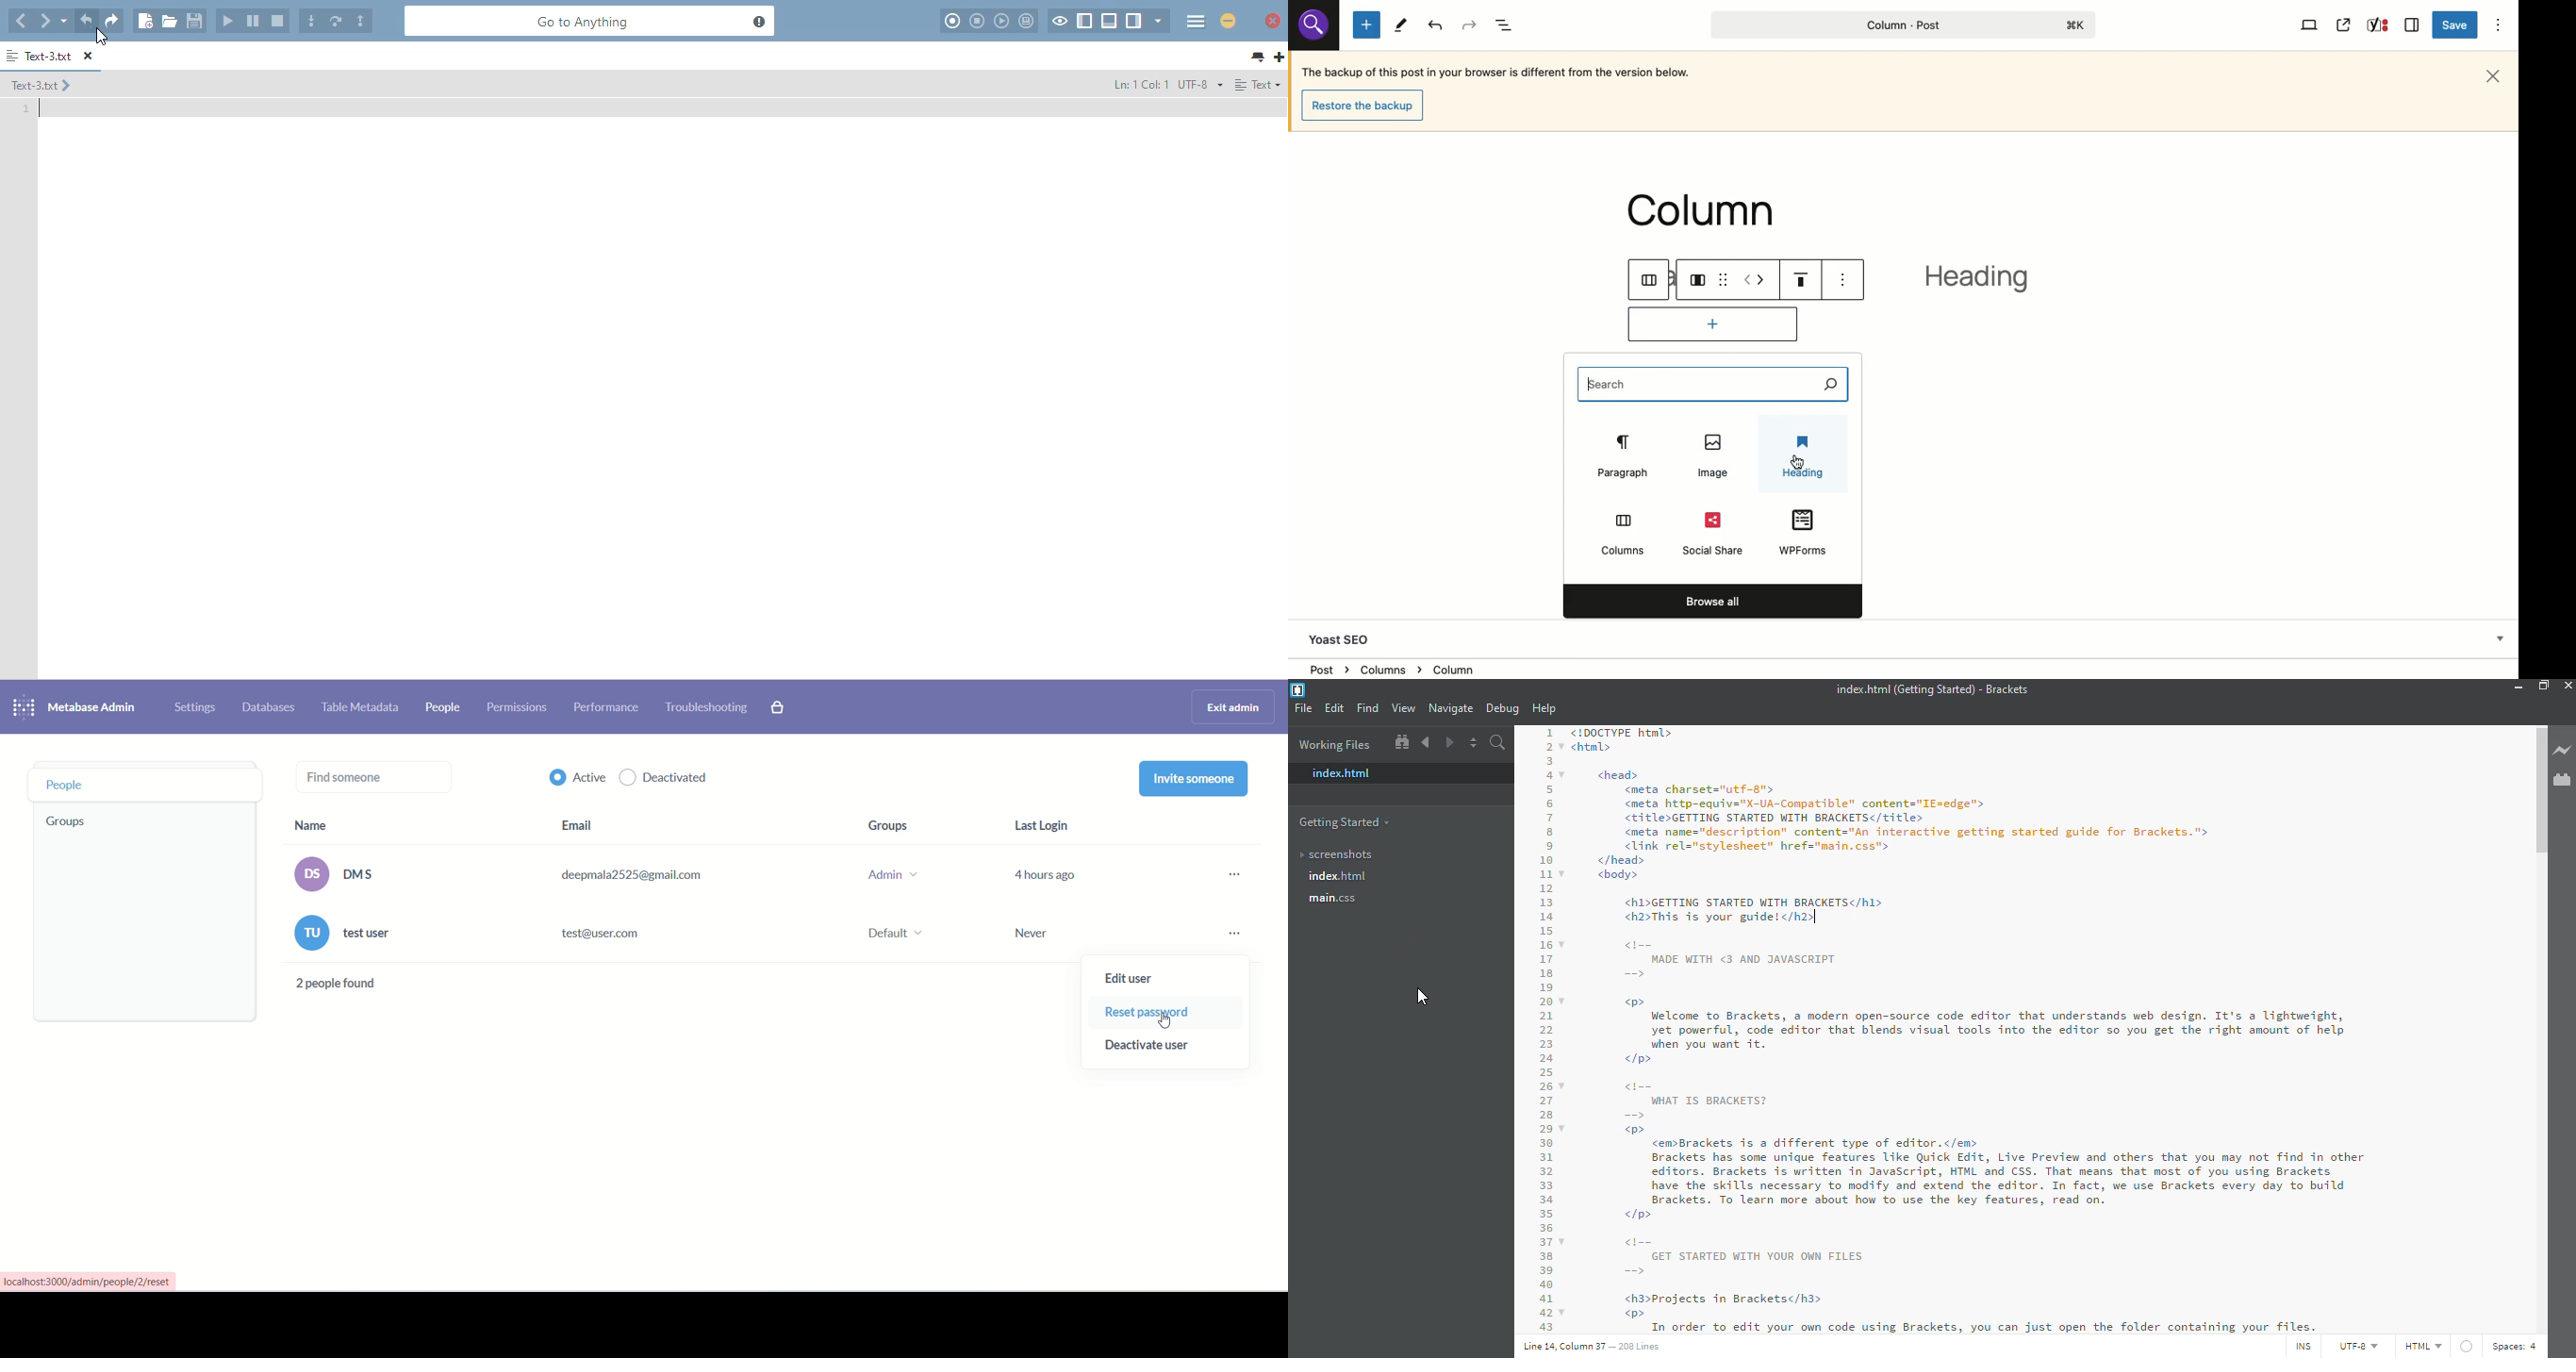  I want to click on find in files, so click(1496, 743).